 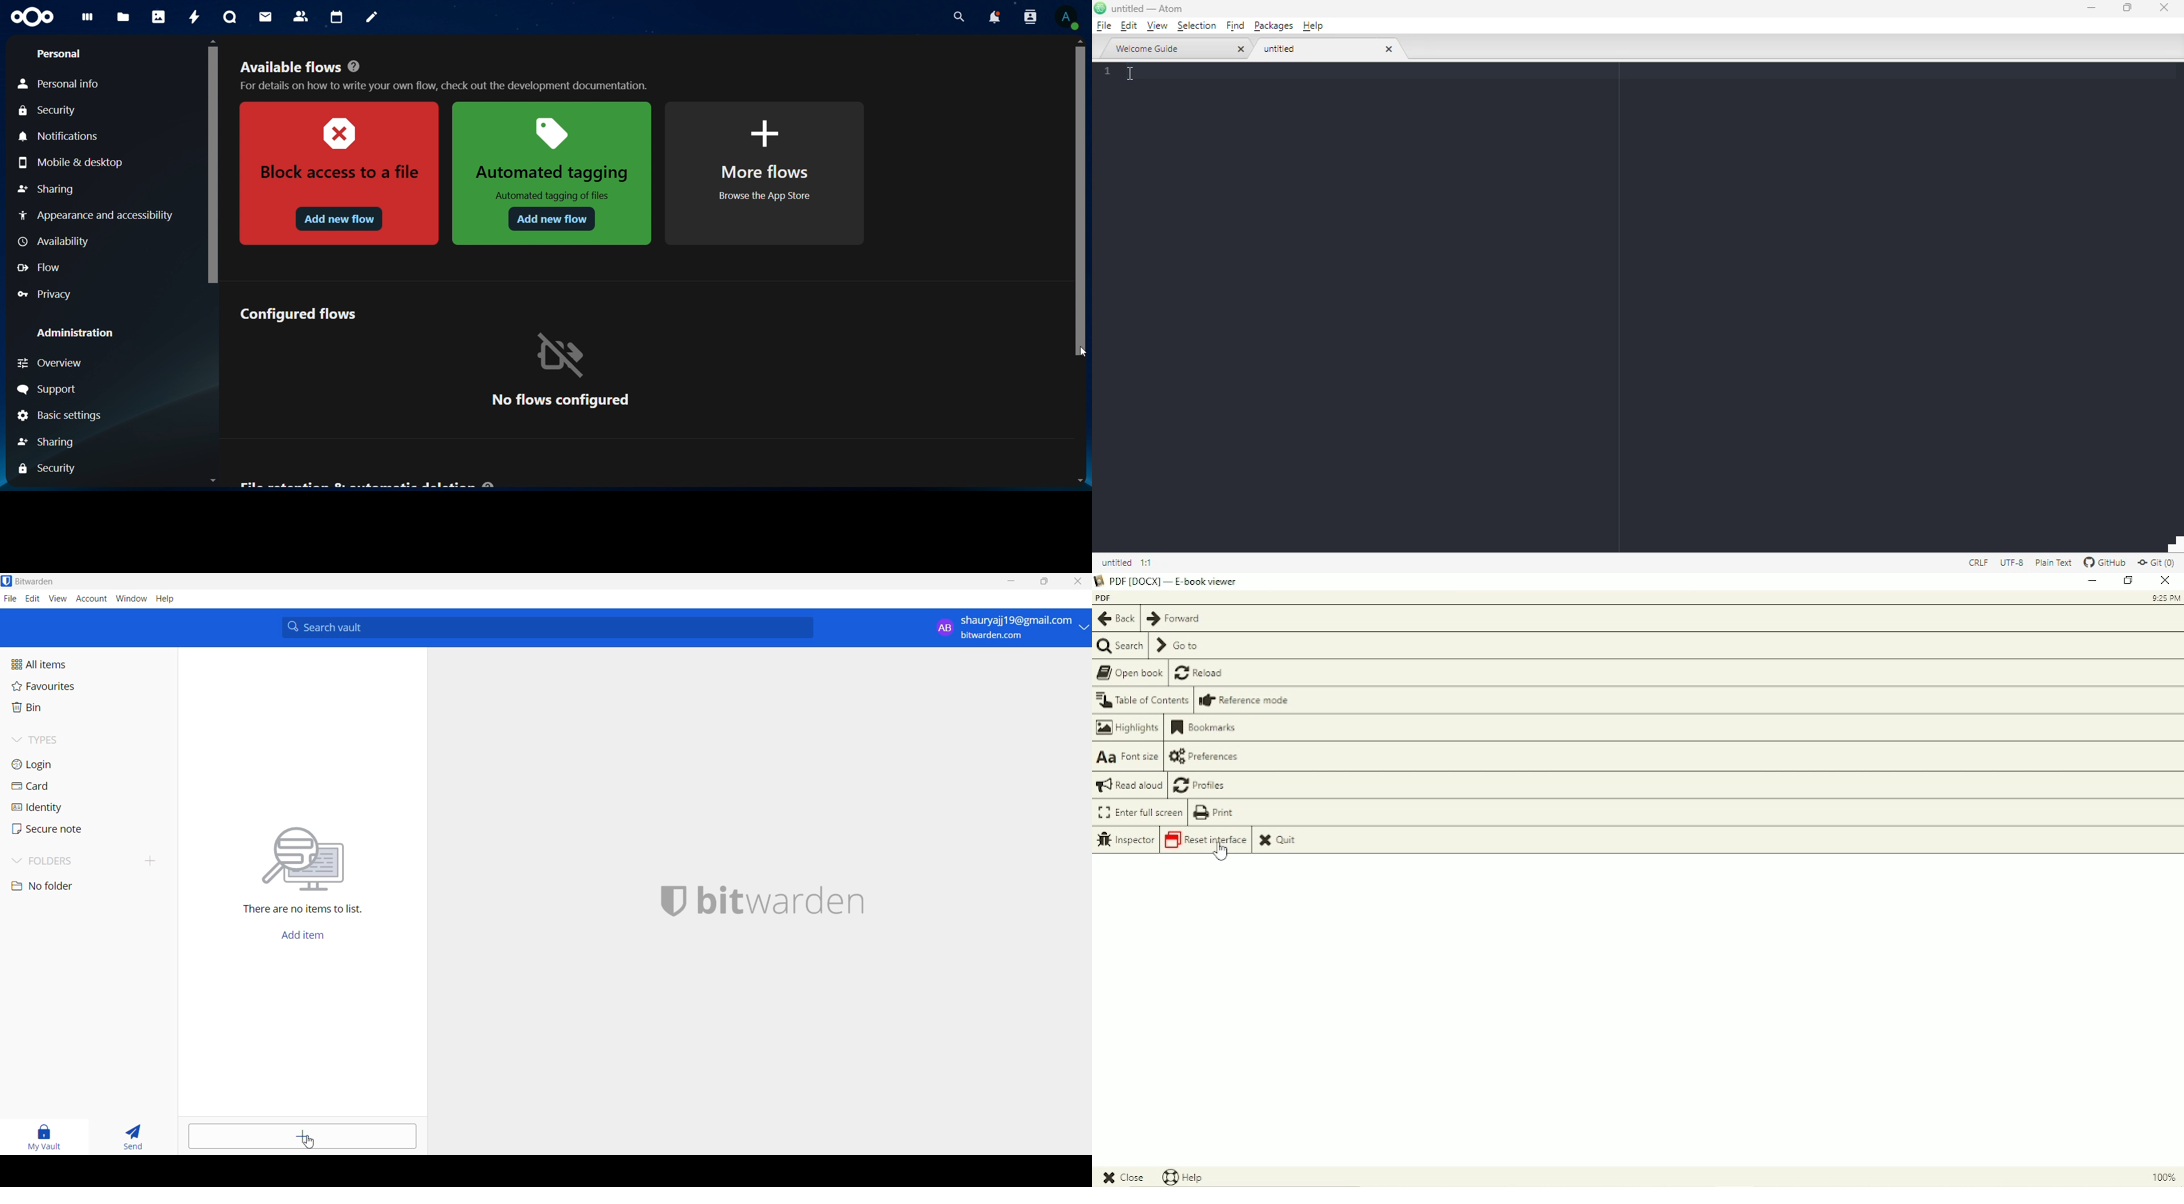 I want to click on selection, so click(x=1198, y=26).